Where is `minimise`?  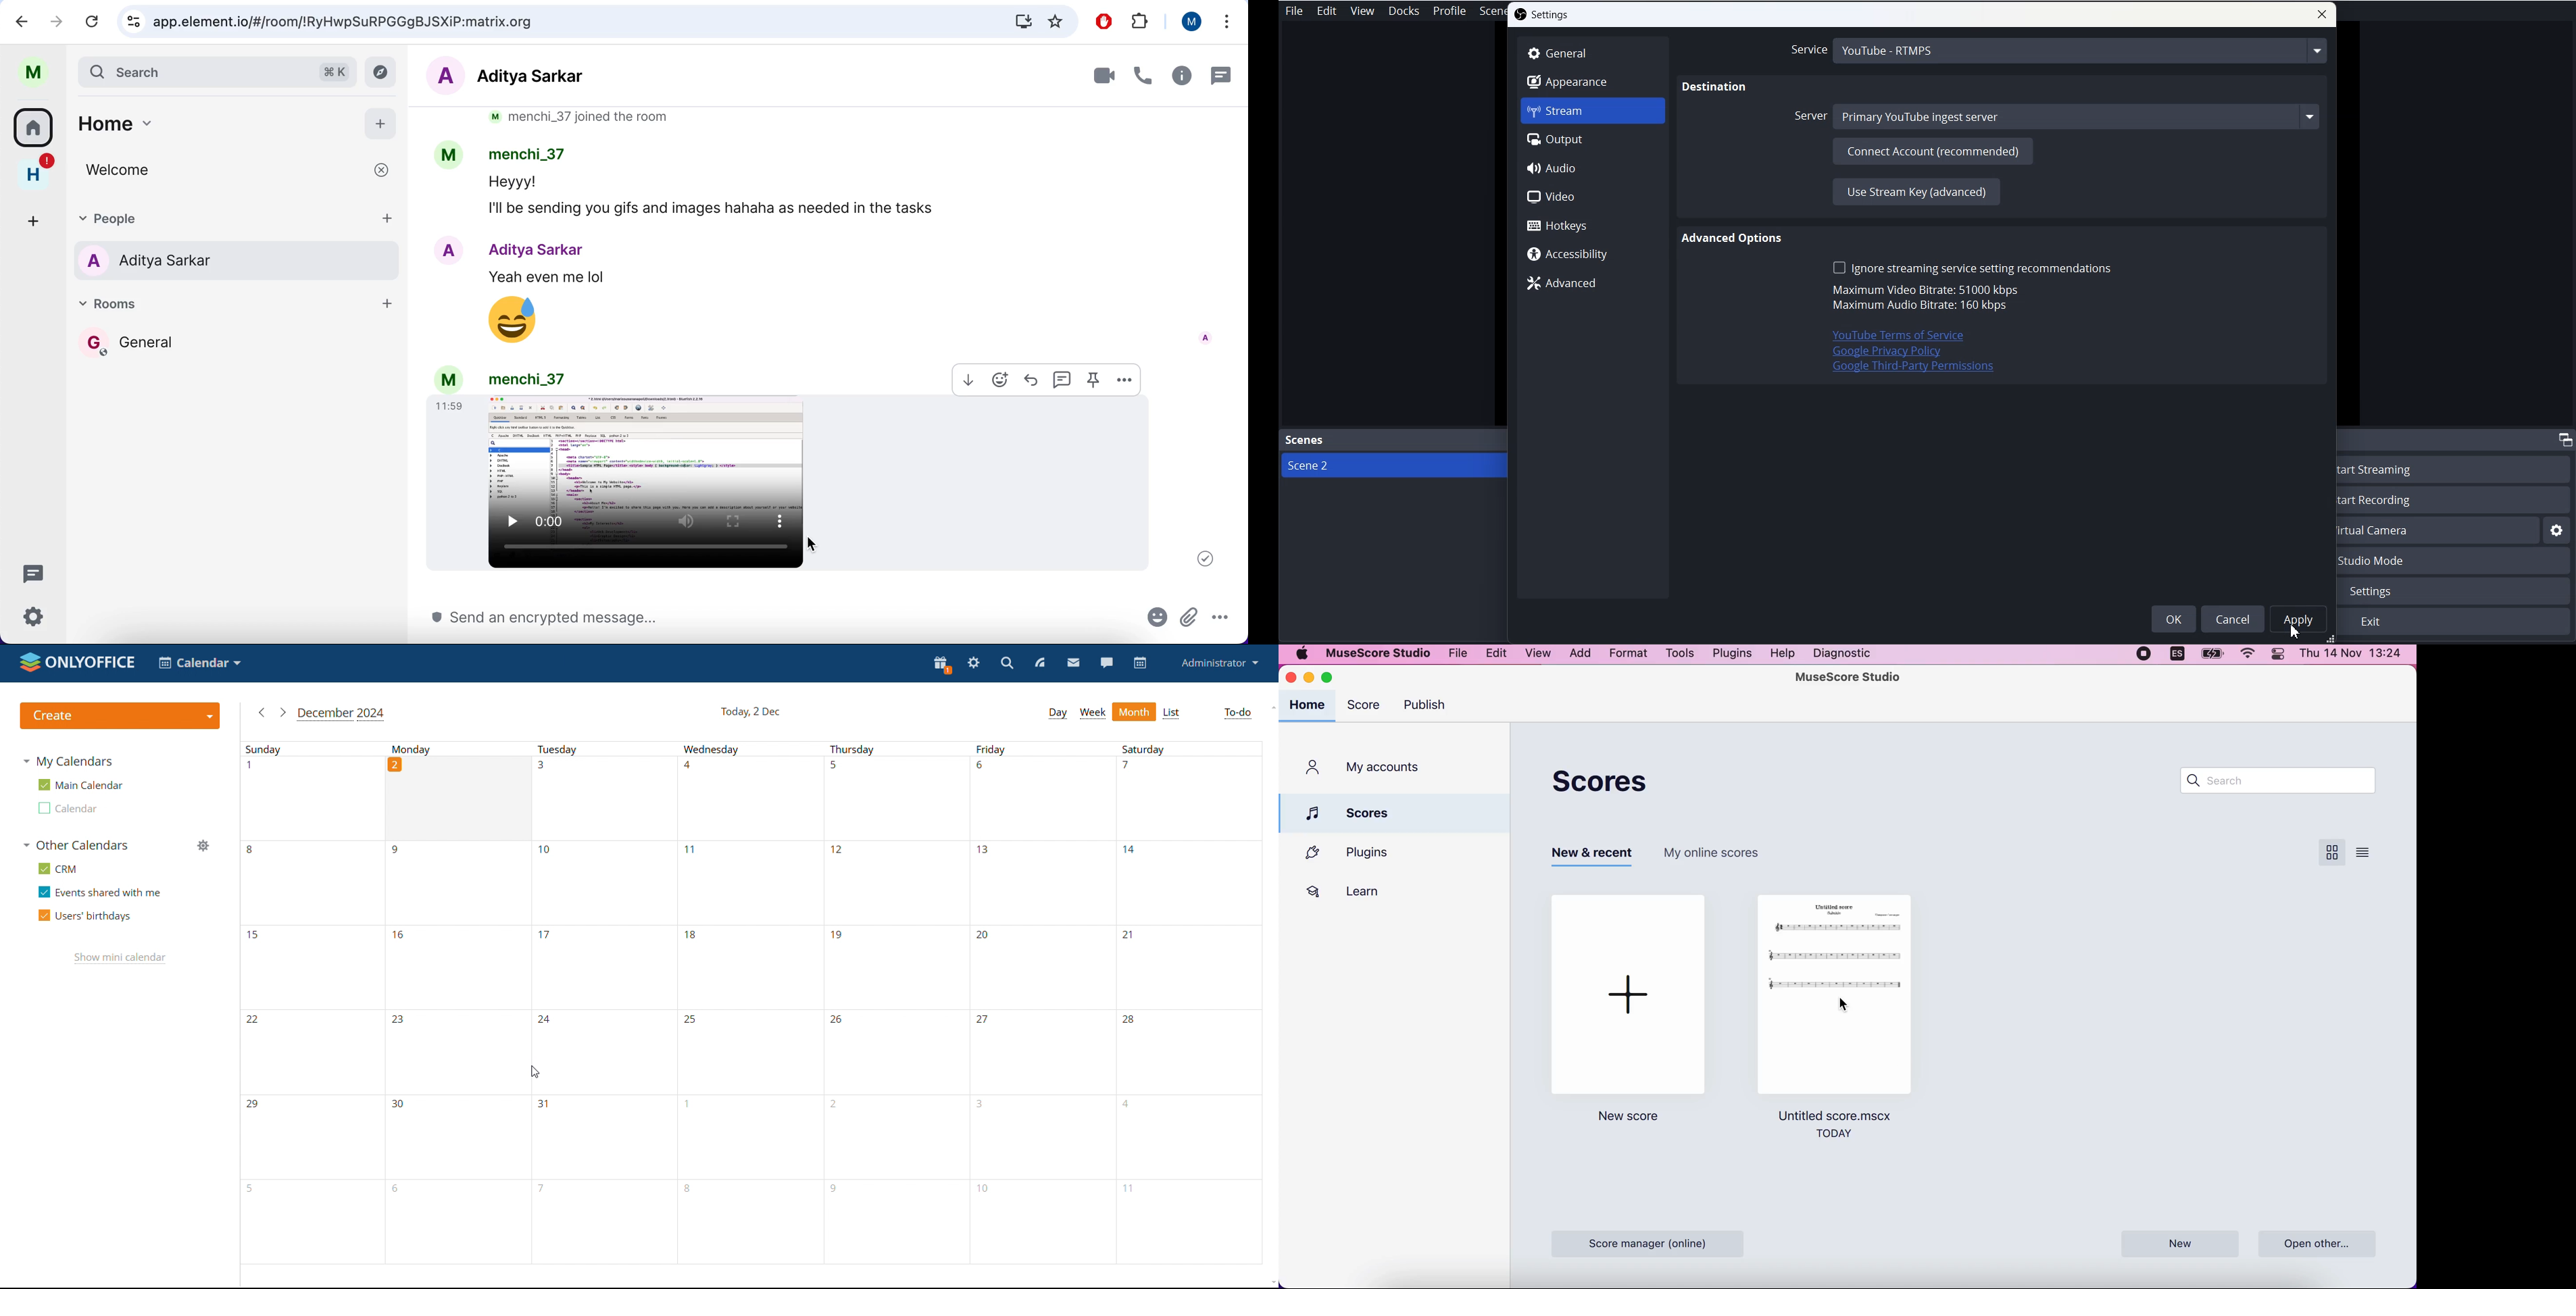
minimise is located at coordinates (2563, 438).